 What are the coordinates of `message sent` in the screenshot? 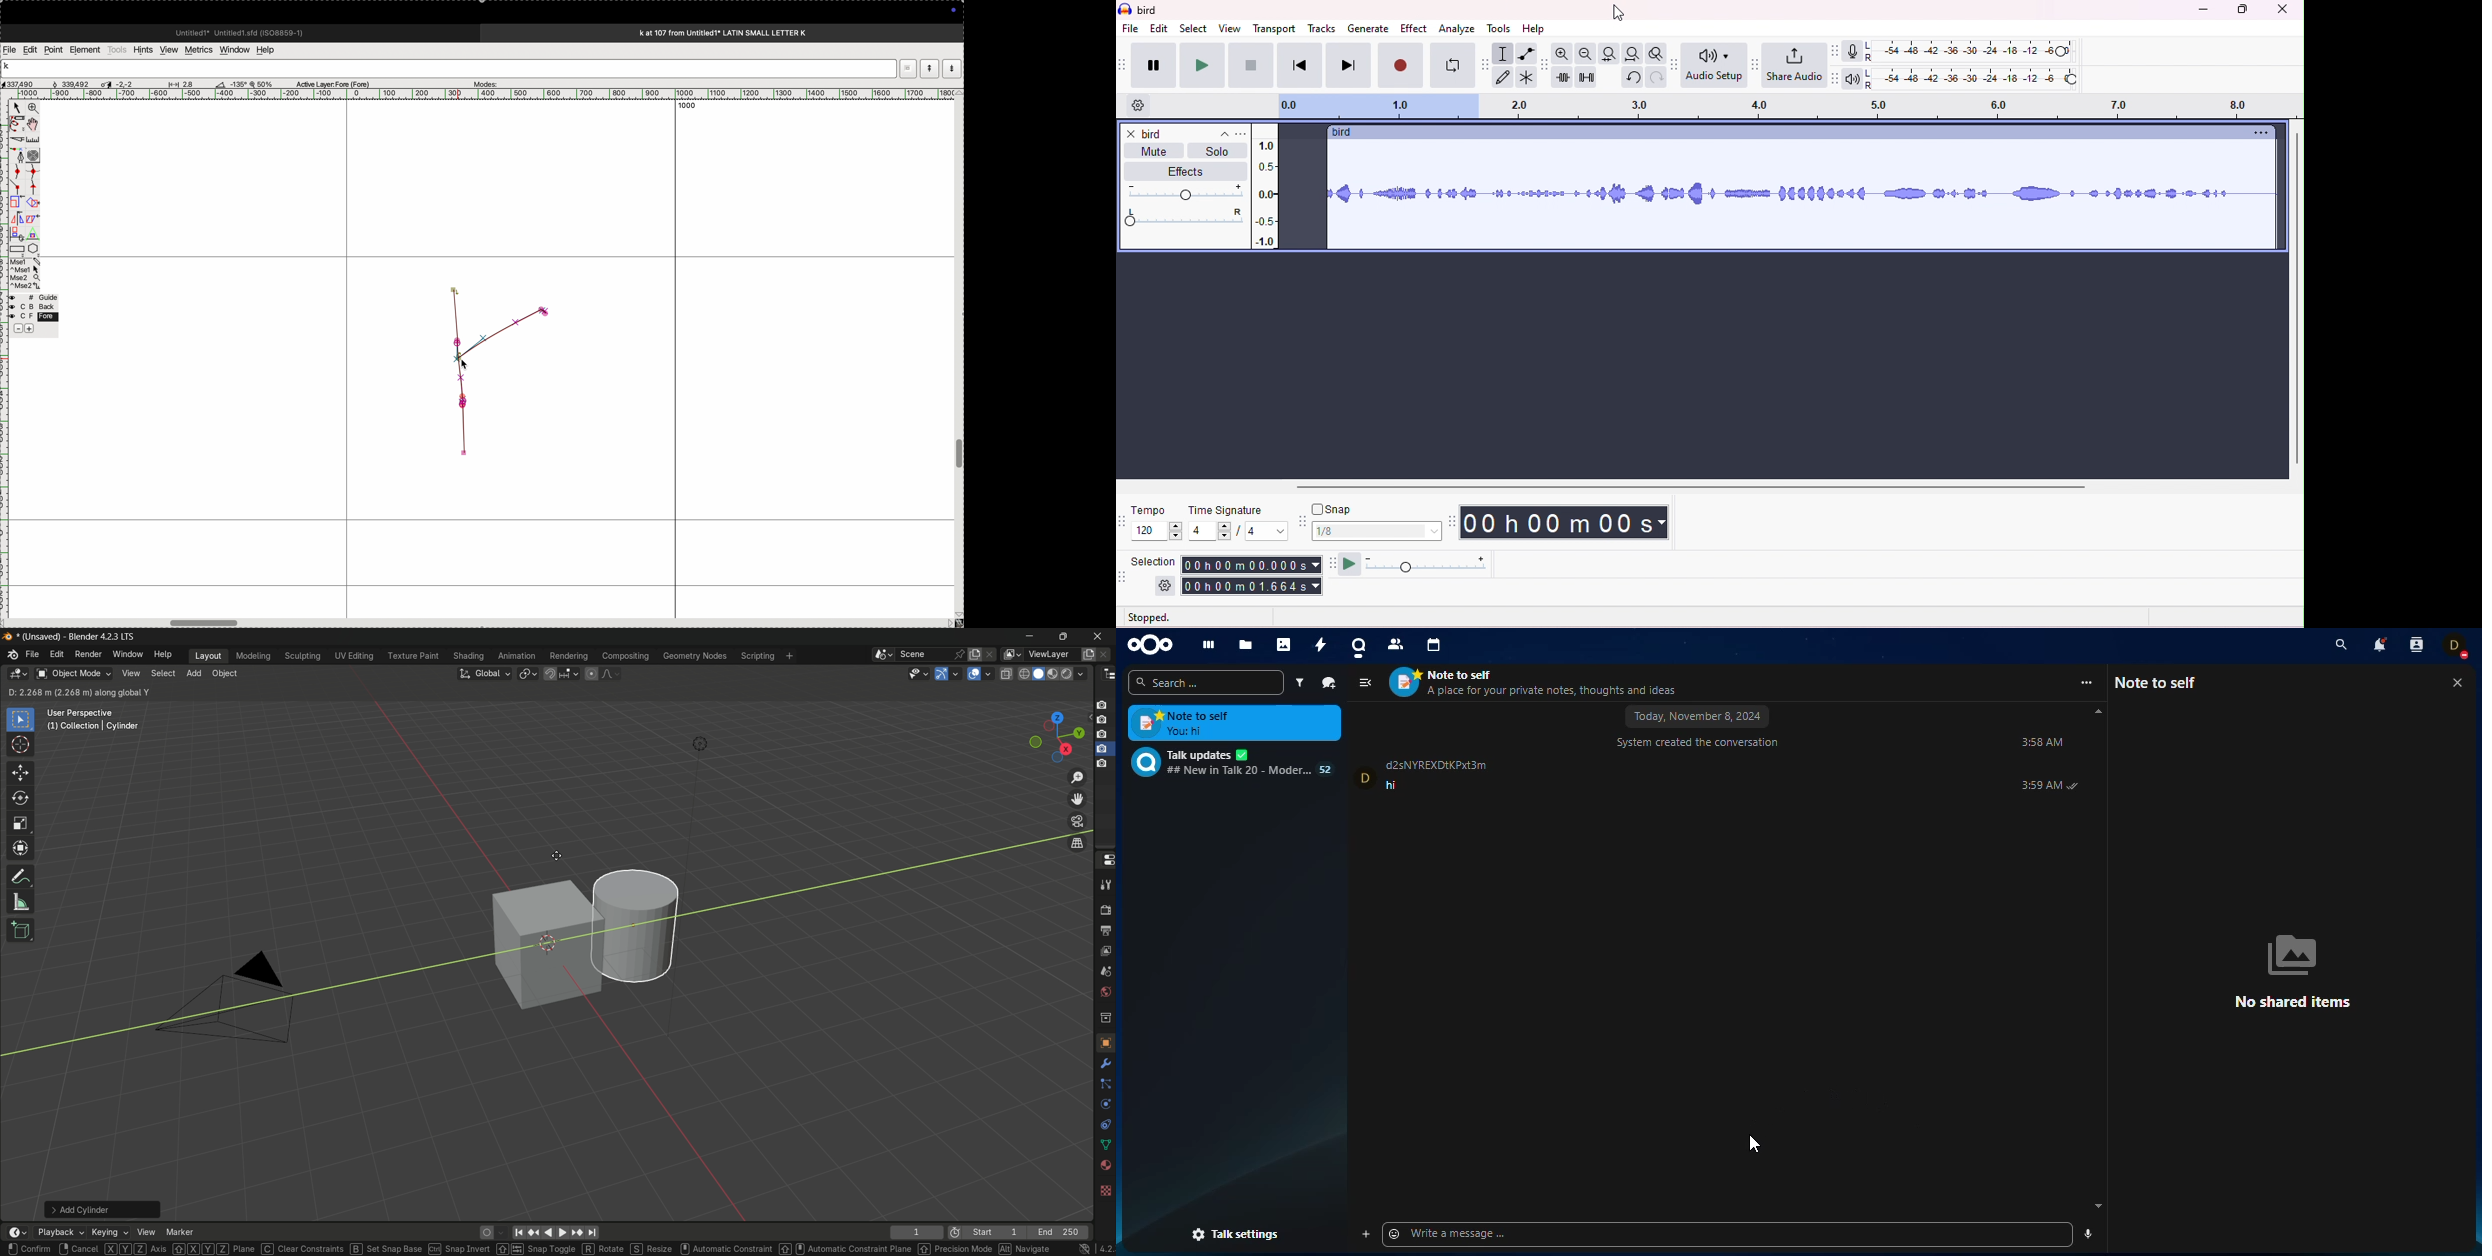 It's located at (1192, 732).